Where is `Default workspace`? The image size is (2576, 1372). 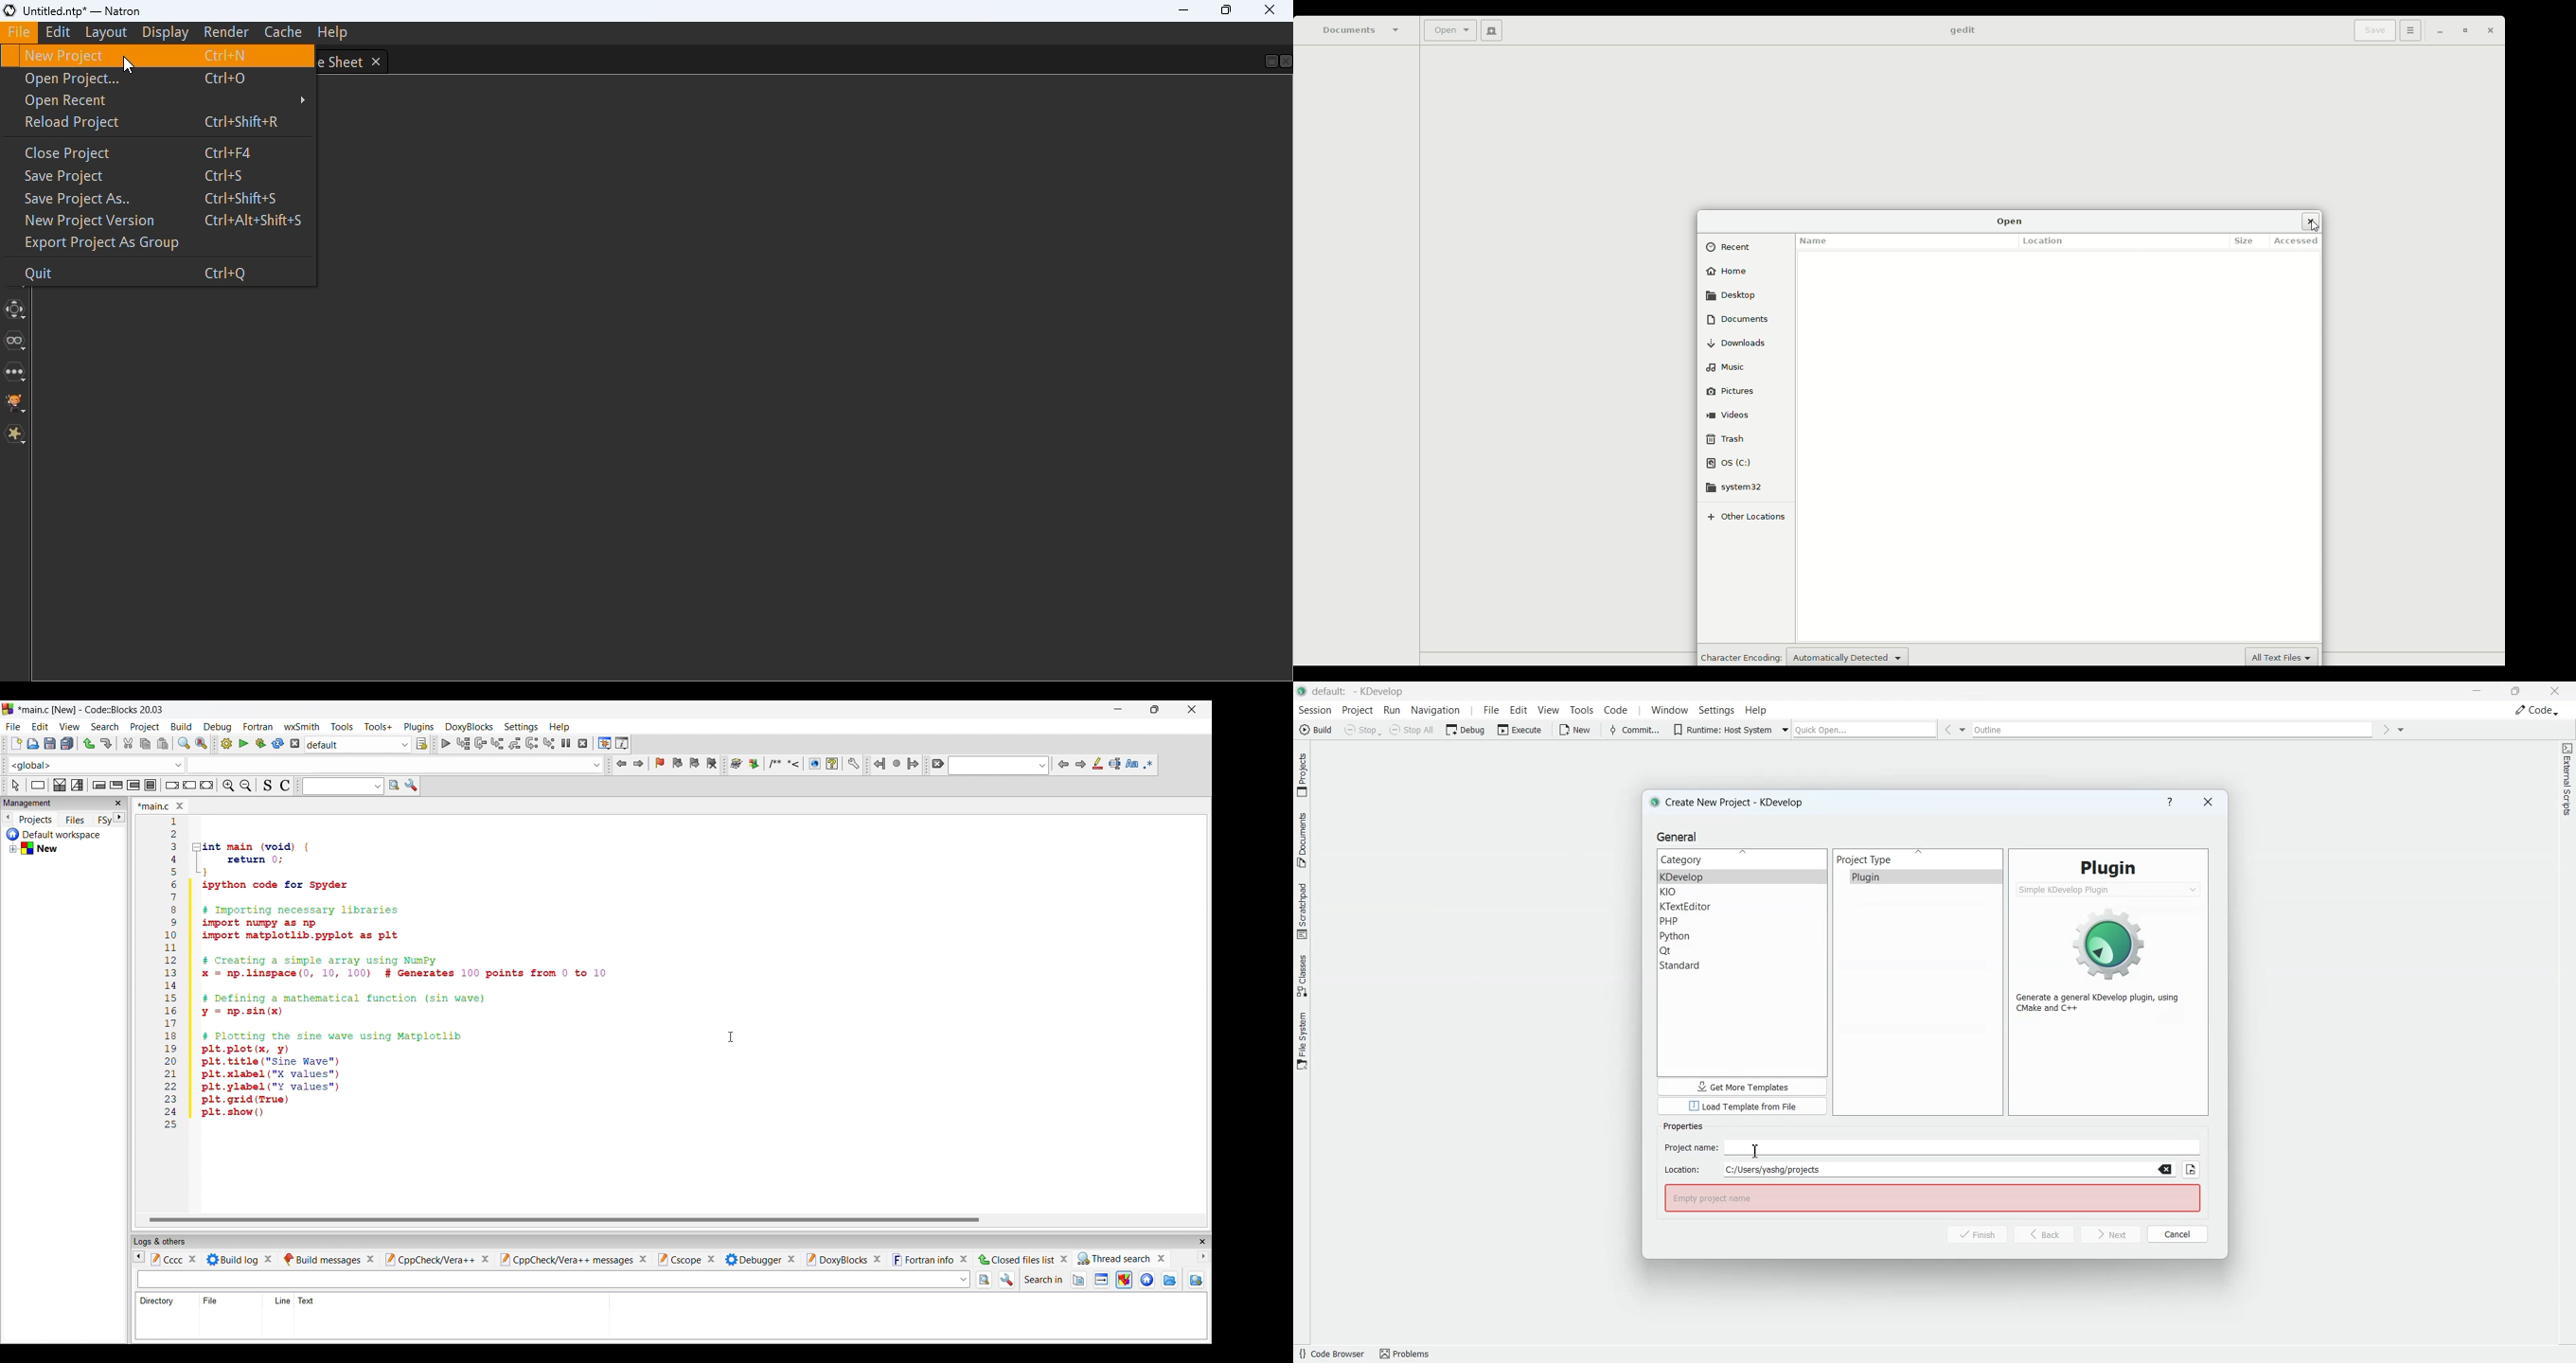 Default workspace is located at coordinates (59, 832).